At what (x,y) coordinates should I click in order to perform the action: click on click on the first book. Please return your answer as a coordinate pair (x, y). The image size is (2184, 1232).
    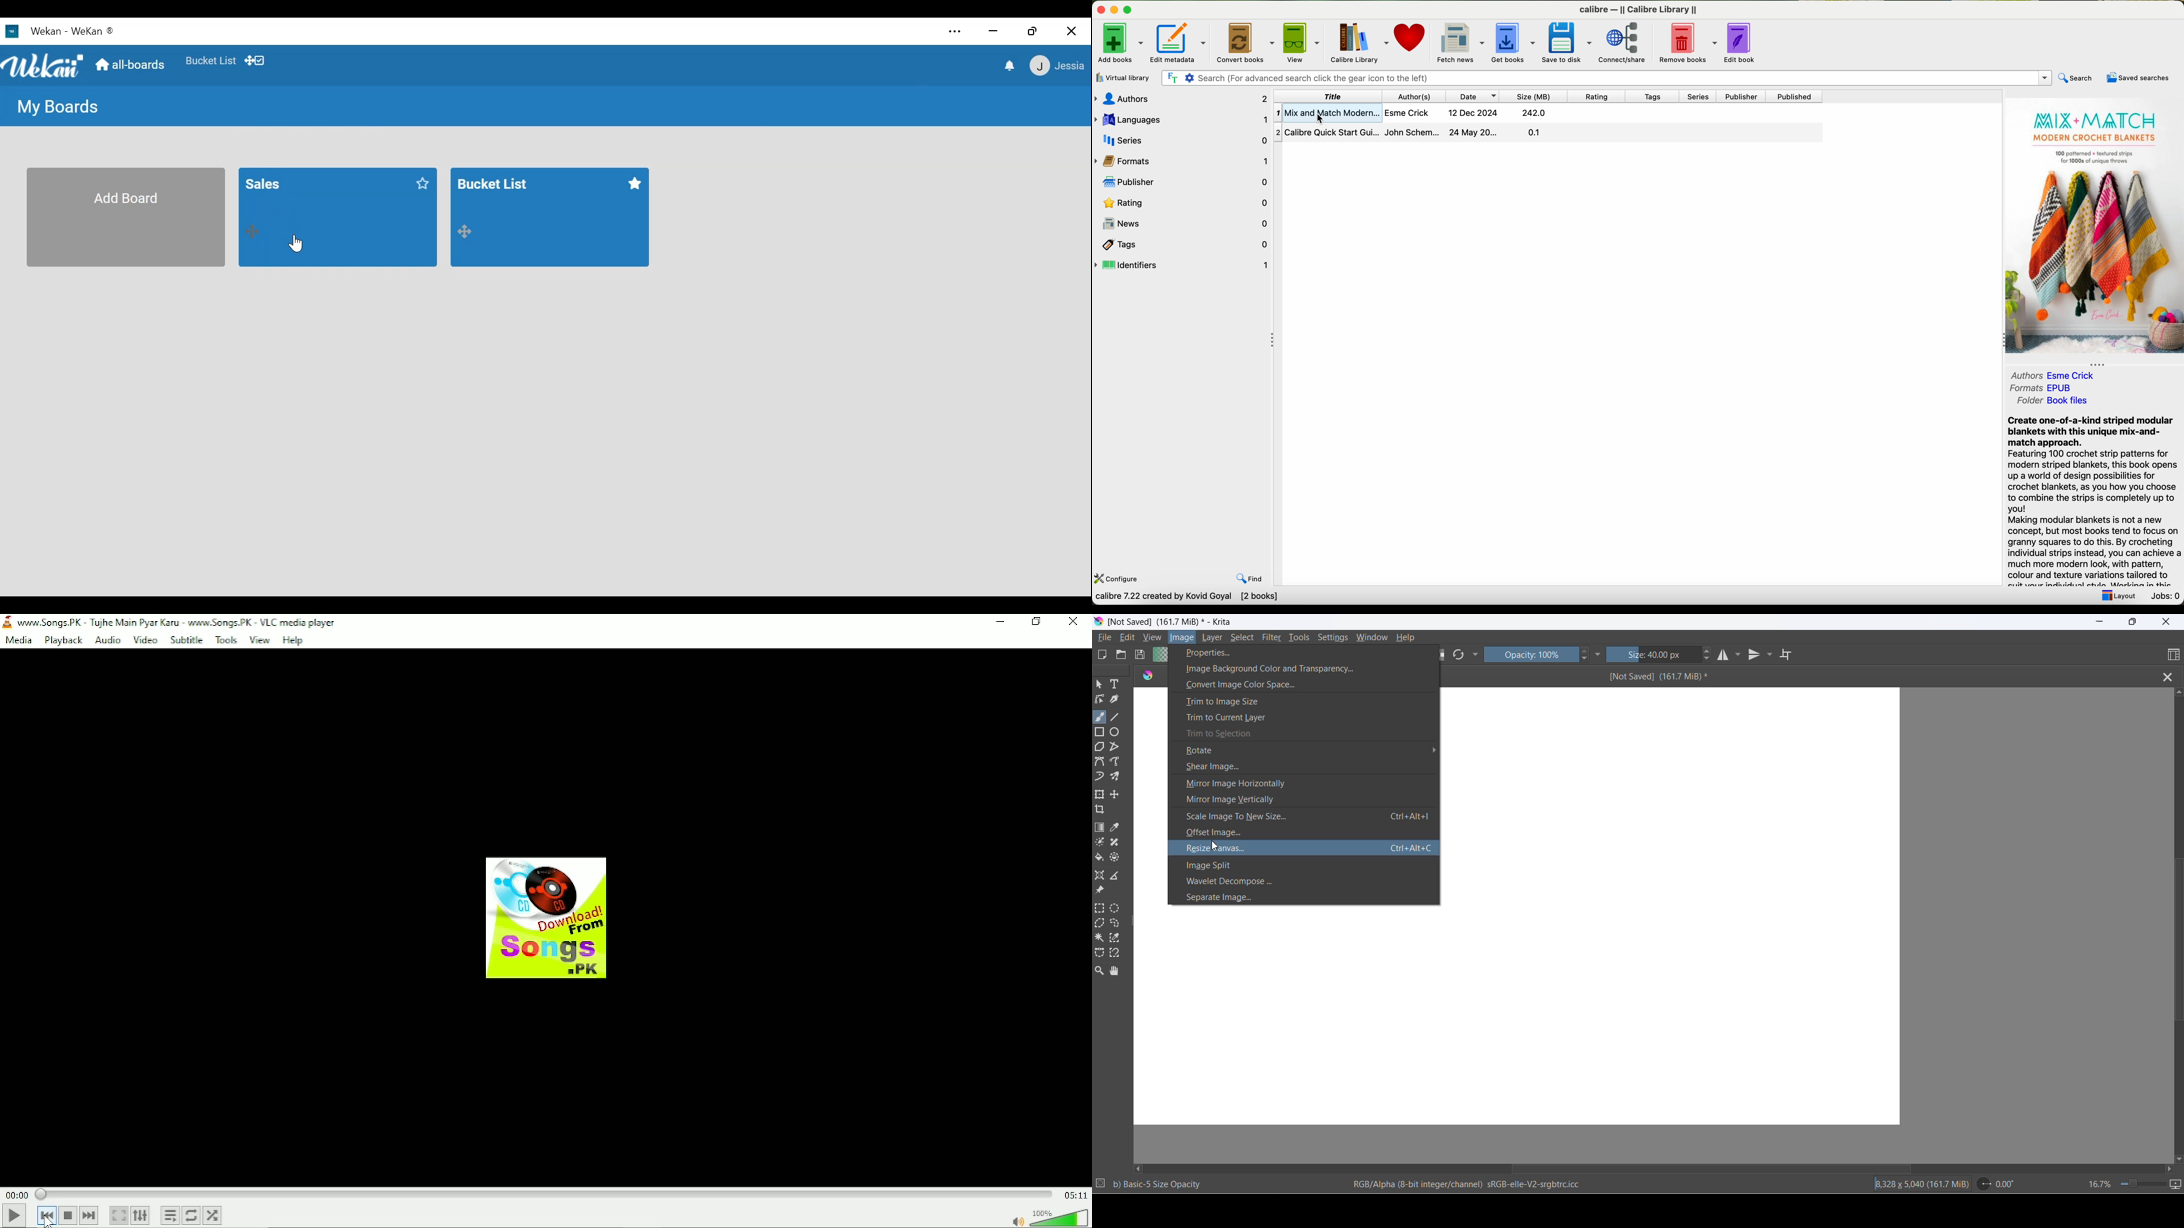
    Looking at the image, I should click on (1549, 113).